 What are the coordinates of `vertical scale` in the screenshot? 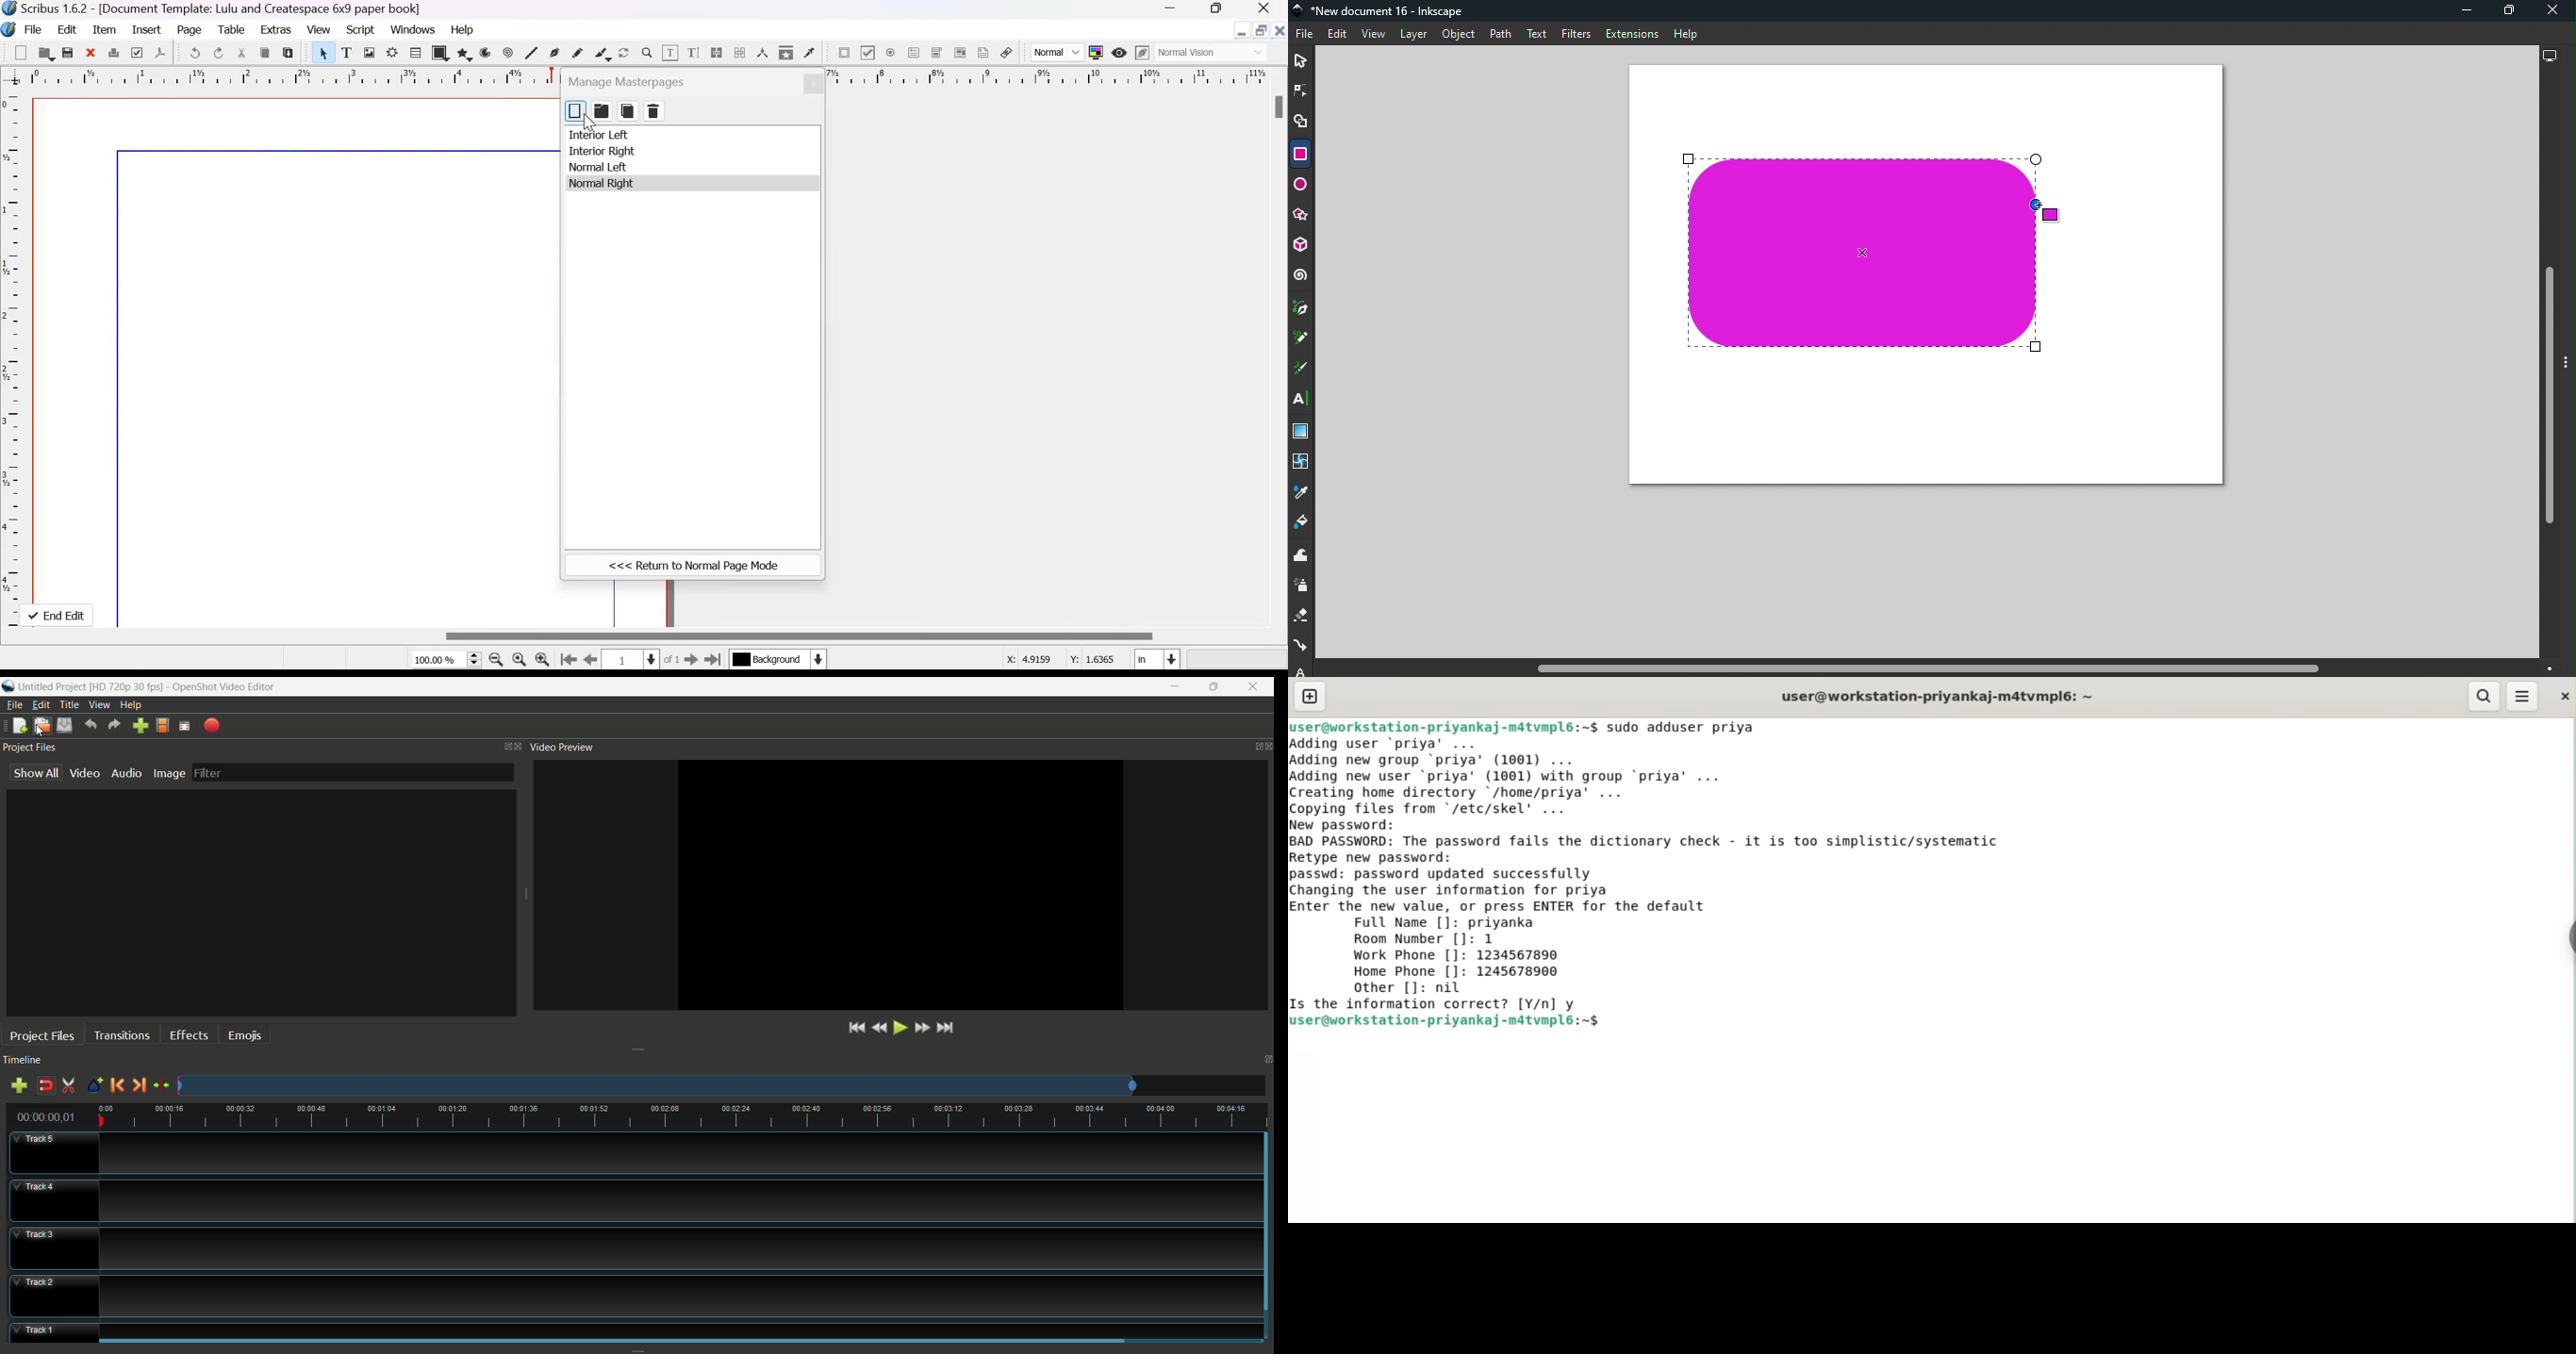 It's located at (13, 356).